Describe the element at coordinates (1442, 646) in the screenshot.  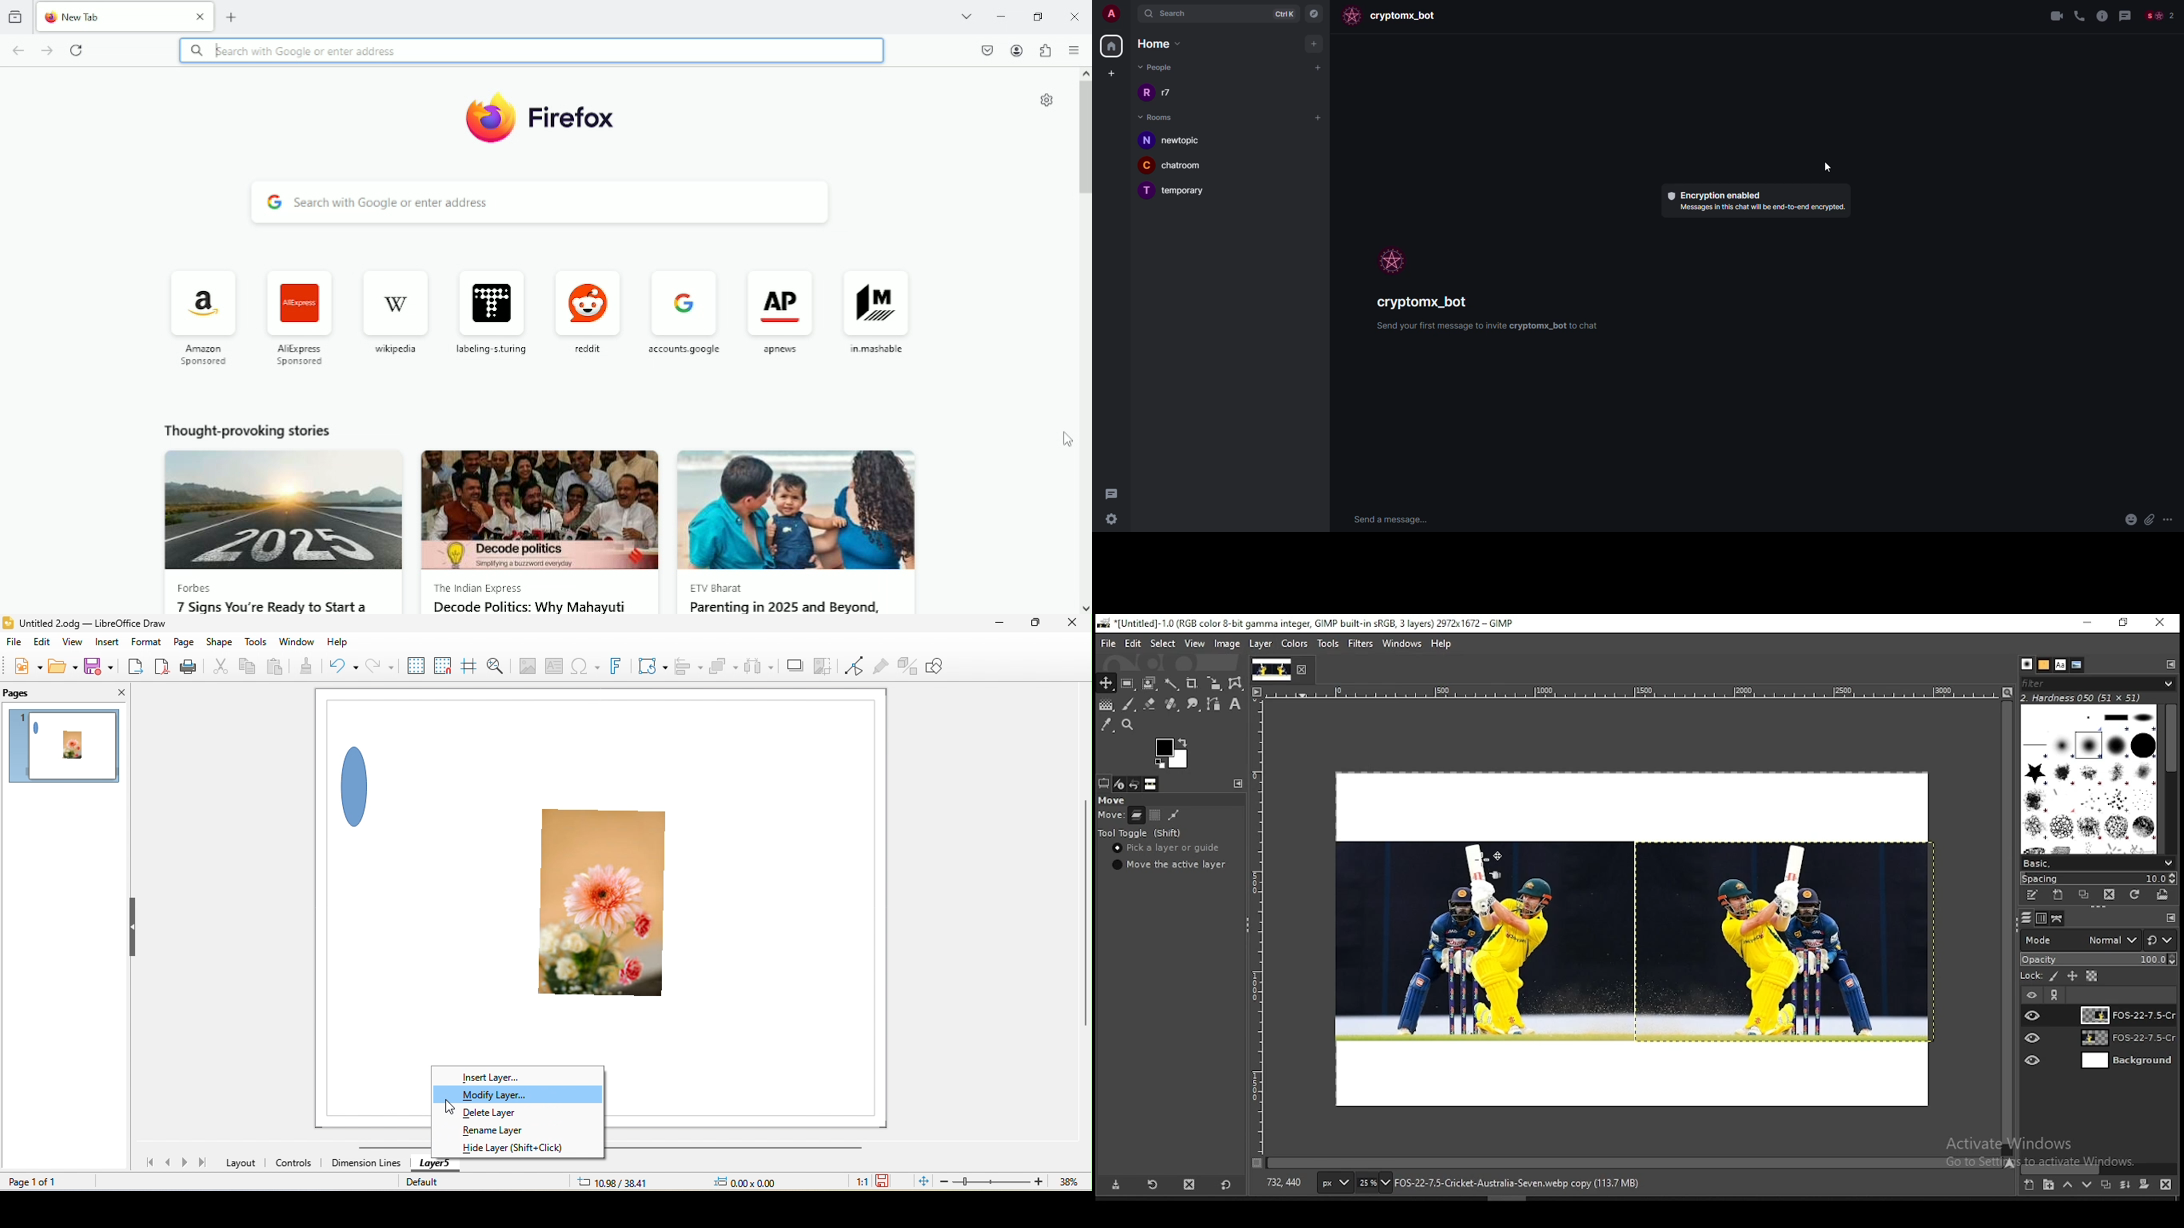
I see `help` at that location.